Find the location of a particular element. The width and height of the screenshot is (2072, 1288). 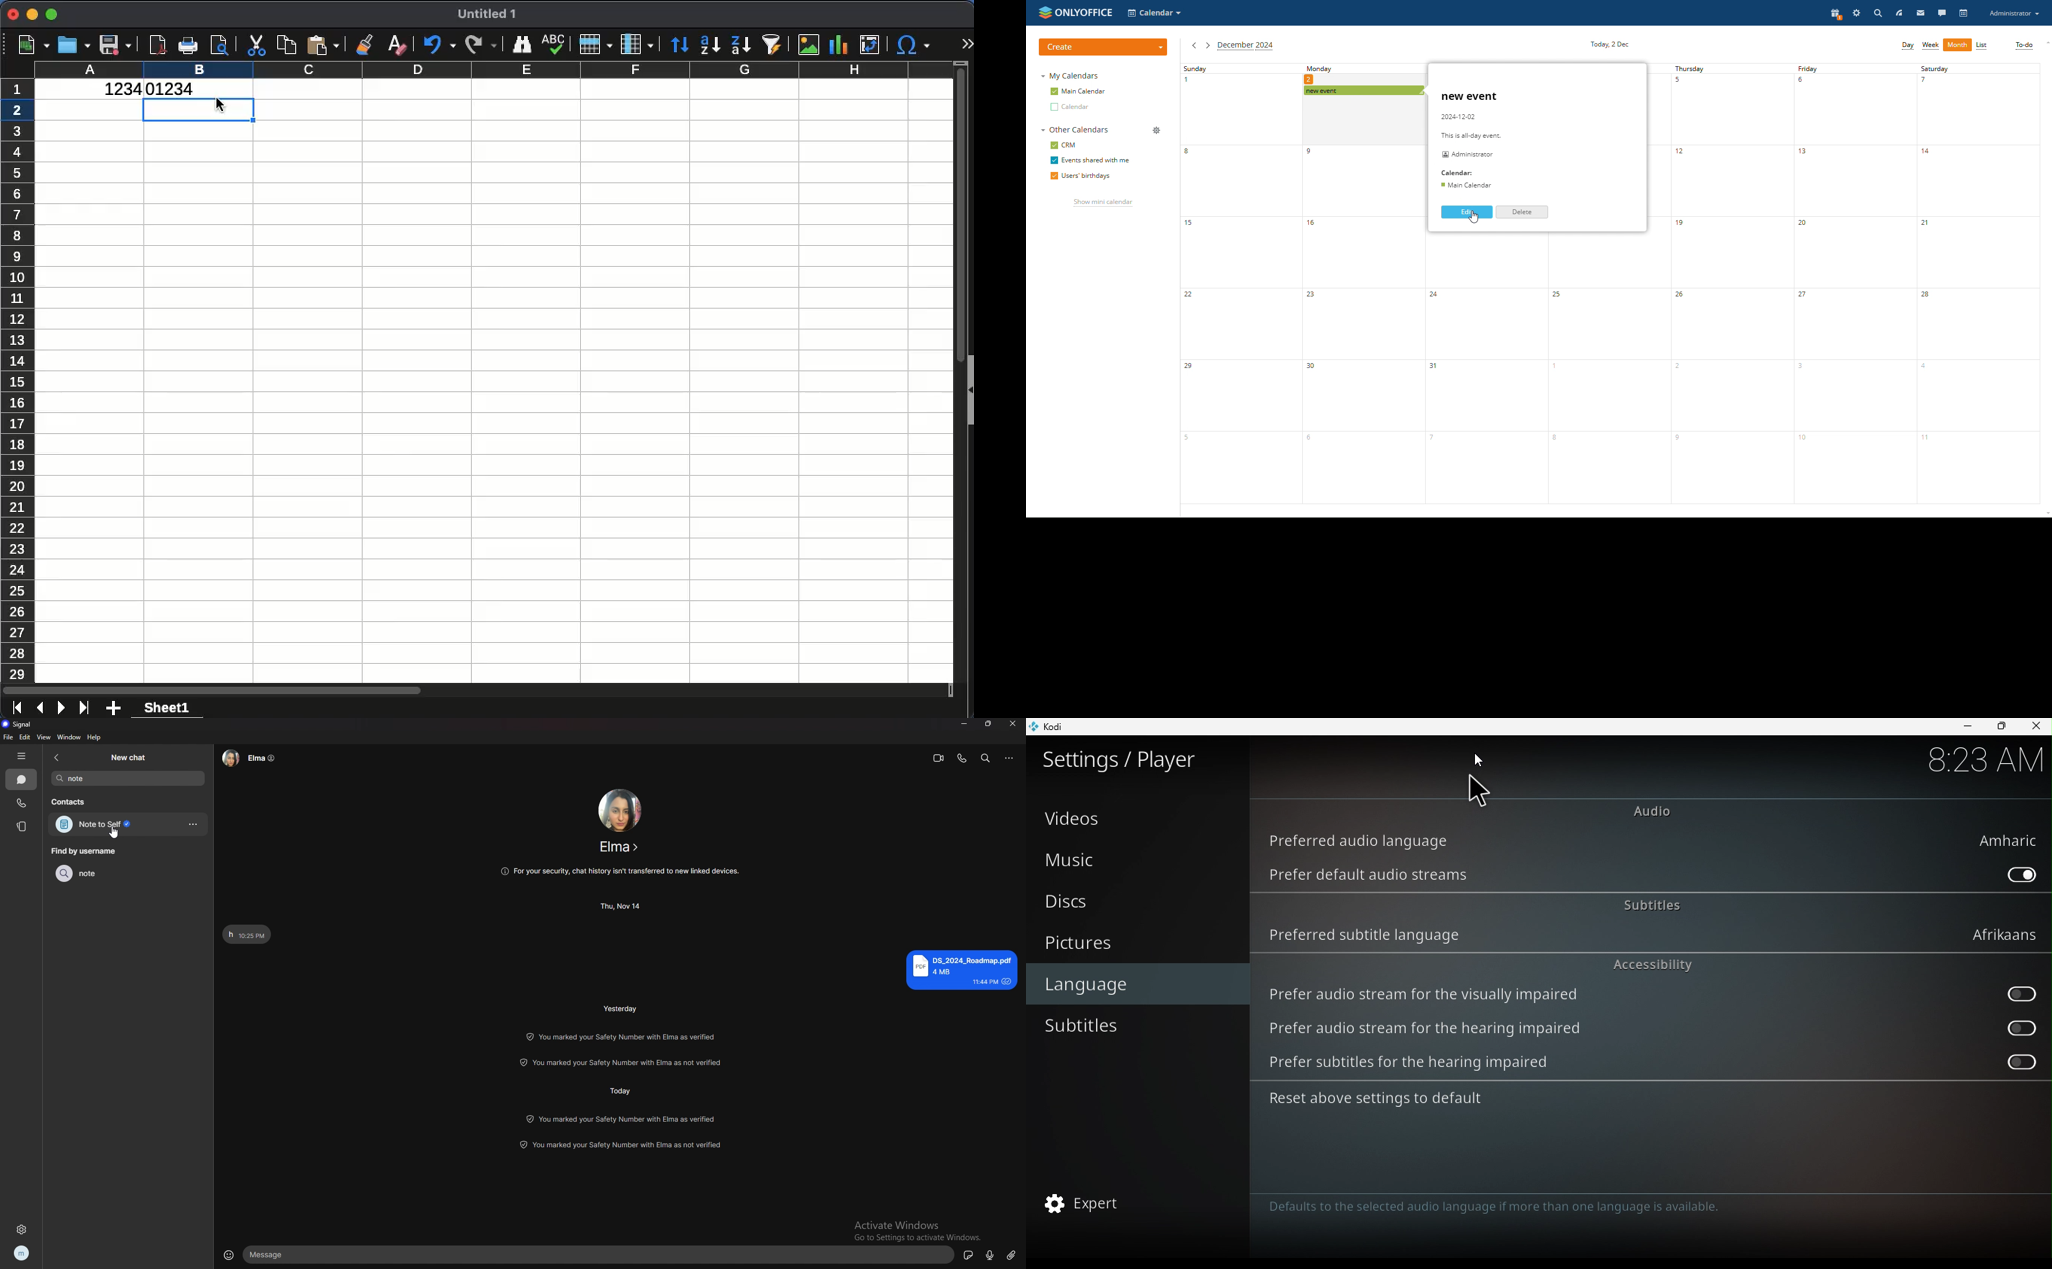

cursor is located at coordinates (114, 833).